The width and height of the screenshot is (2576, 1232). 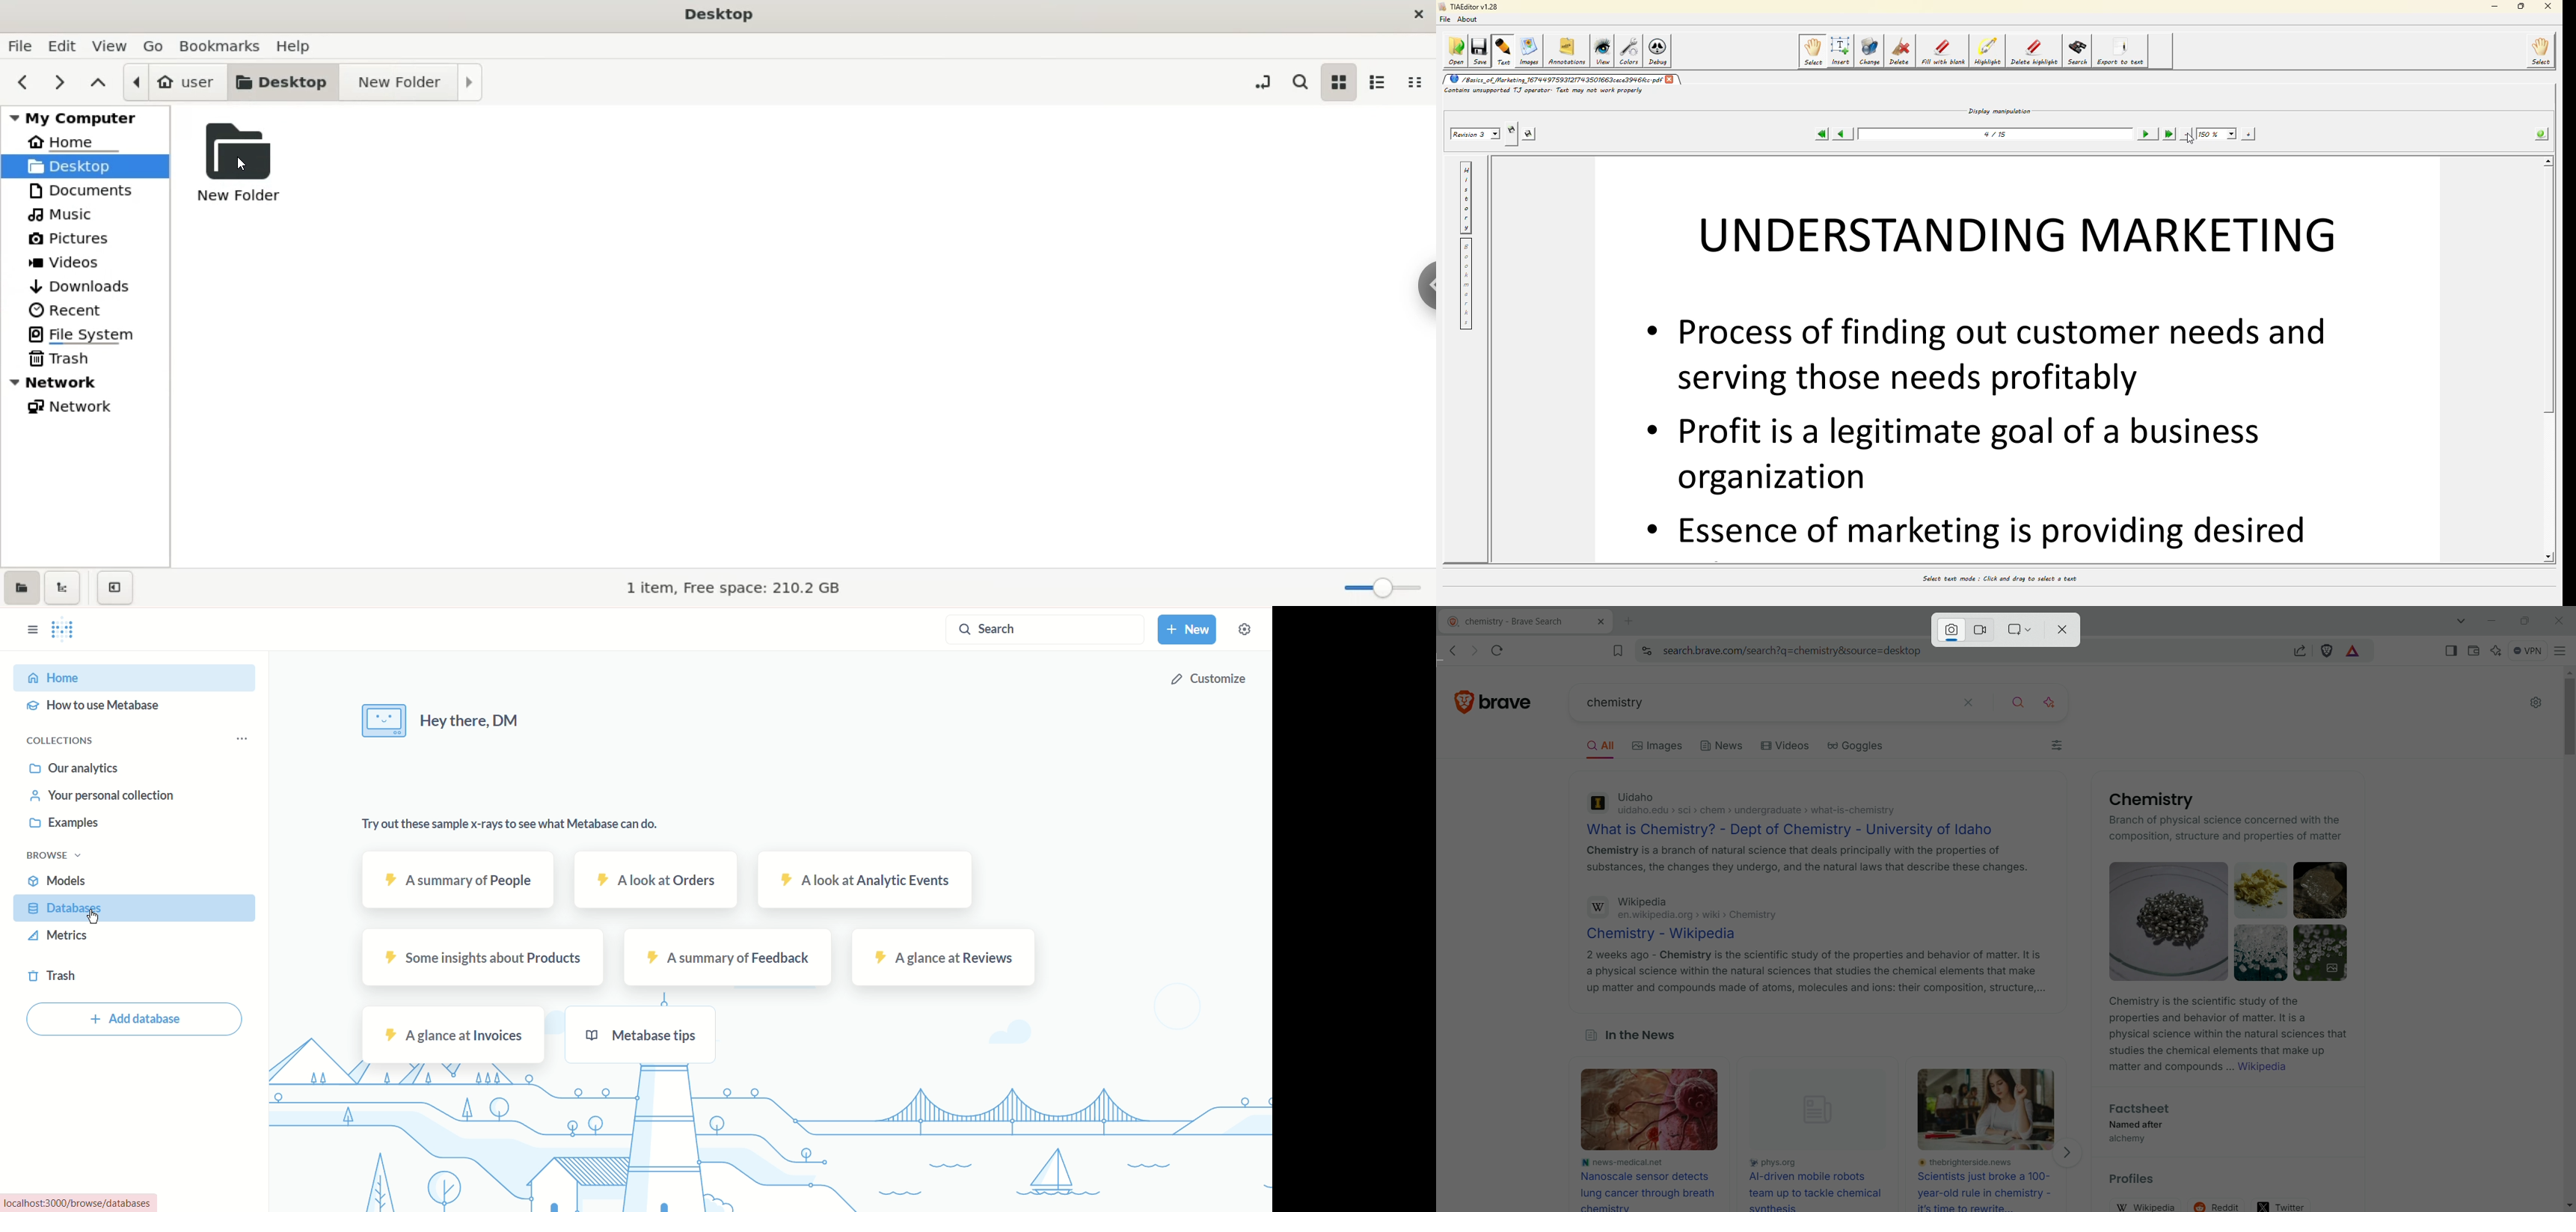 What do you see at coordinates (2328, 651) in the screenshot?
I see `brave shield` at bounding box center [2328, 651].